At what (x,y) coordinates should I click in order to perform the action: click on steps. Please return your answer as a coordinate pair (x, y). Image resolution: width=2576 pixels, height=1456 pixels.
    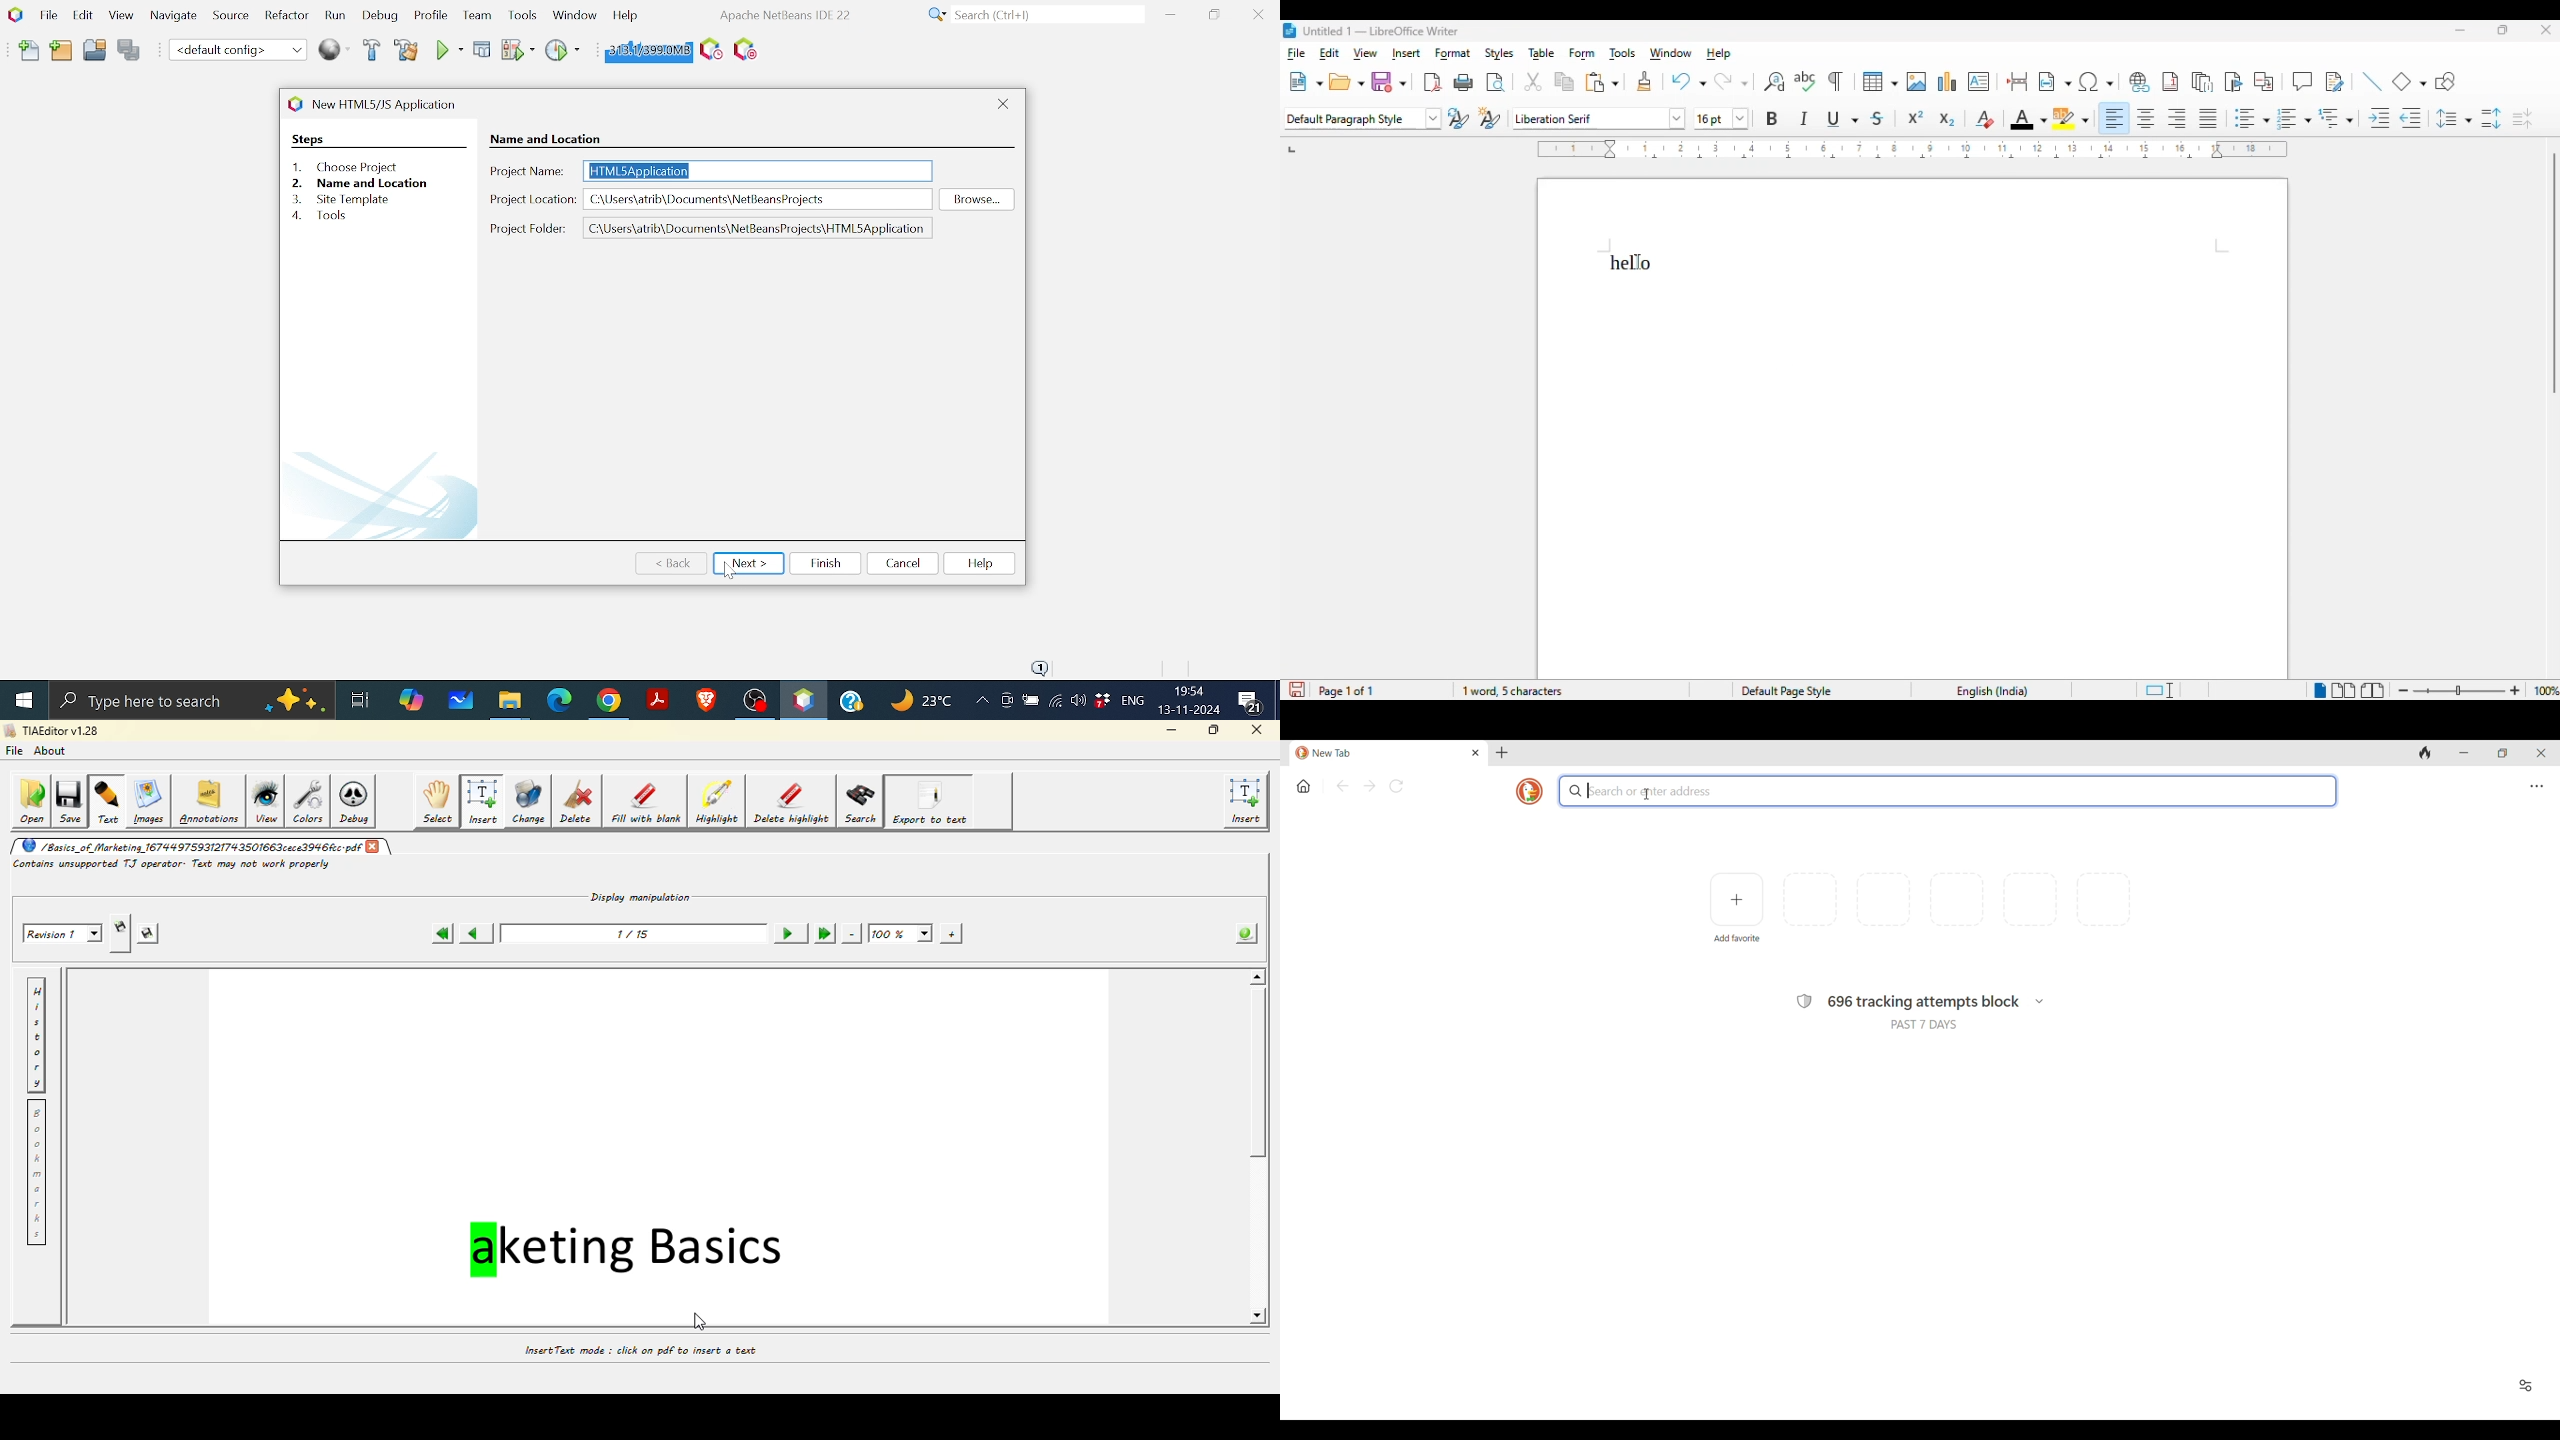
    Looking at the image, I should click on (308, 139).